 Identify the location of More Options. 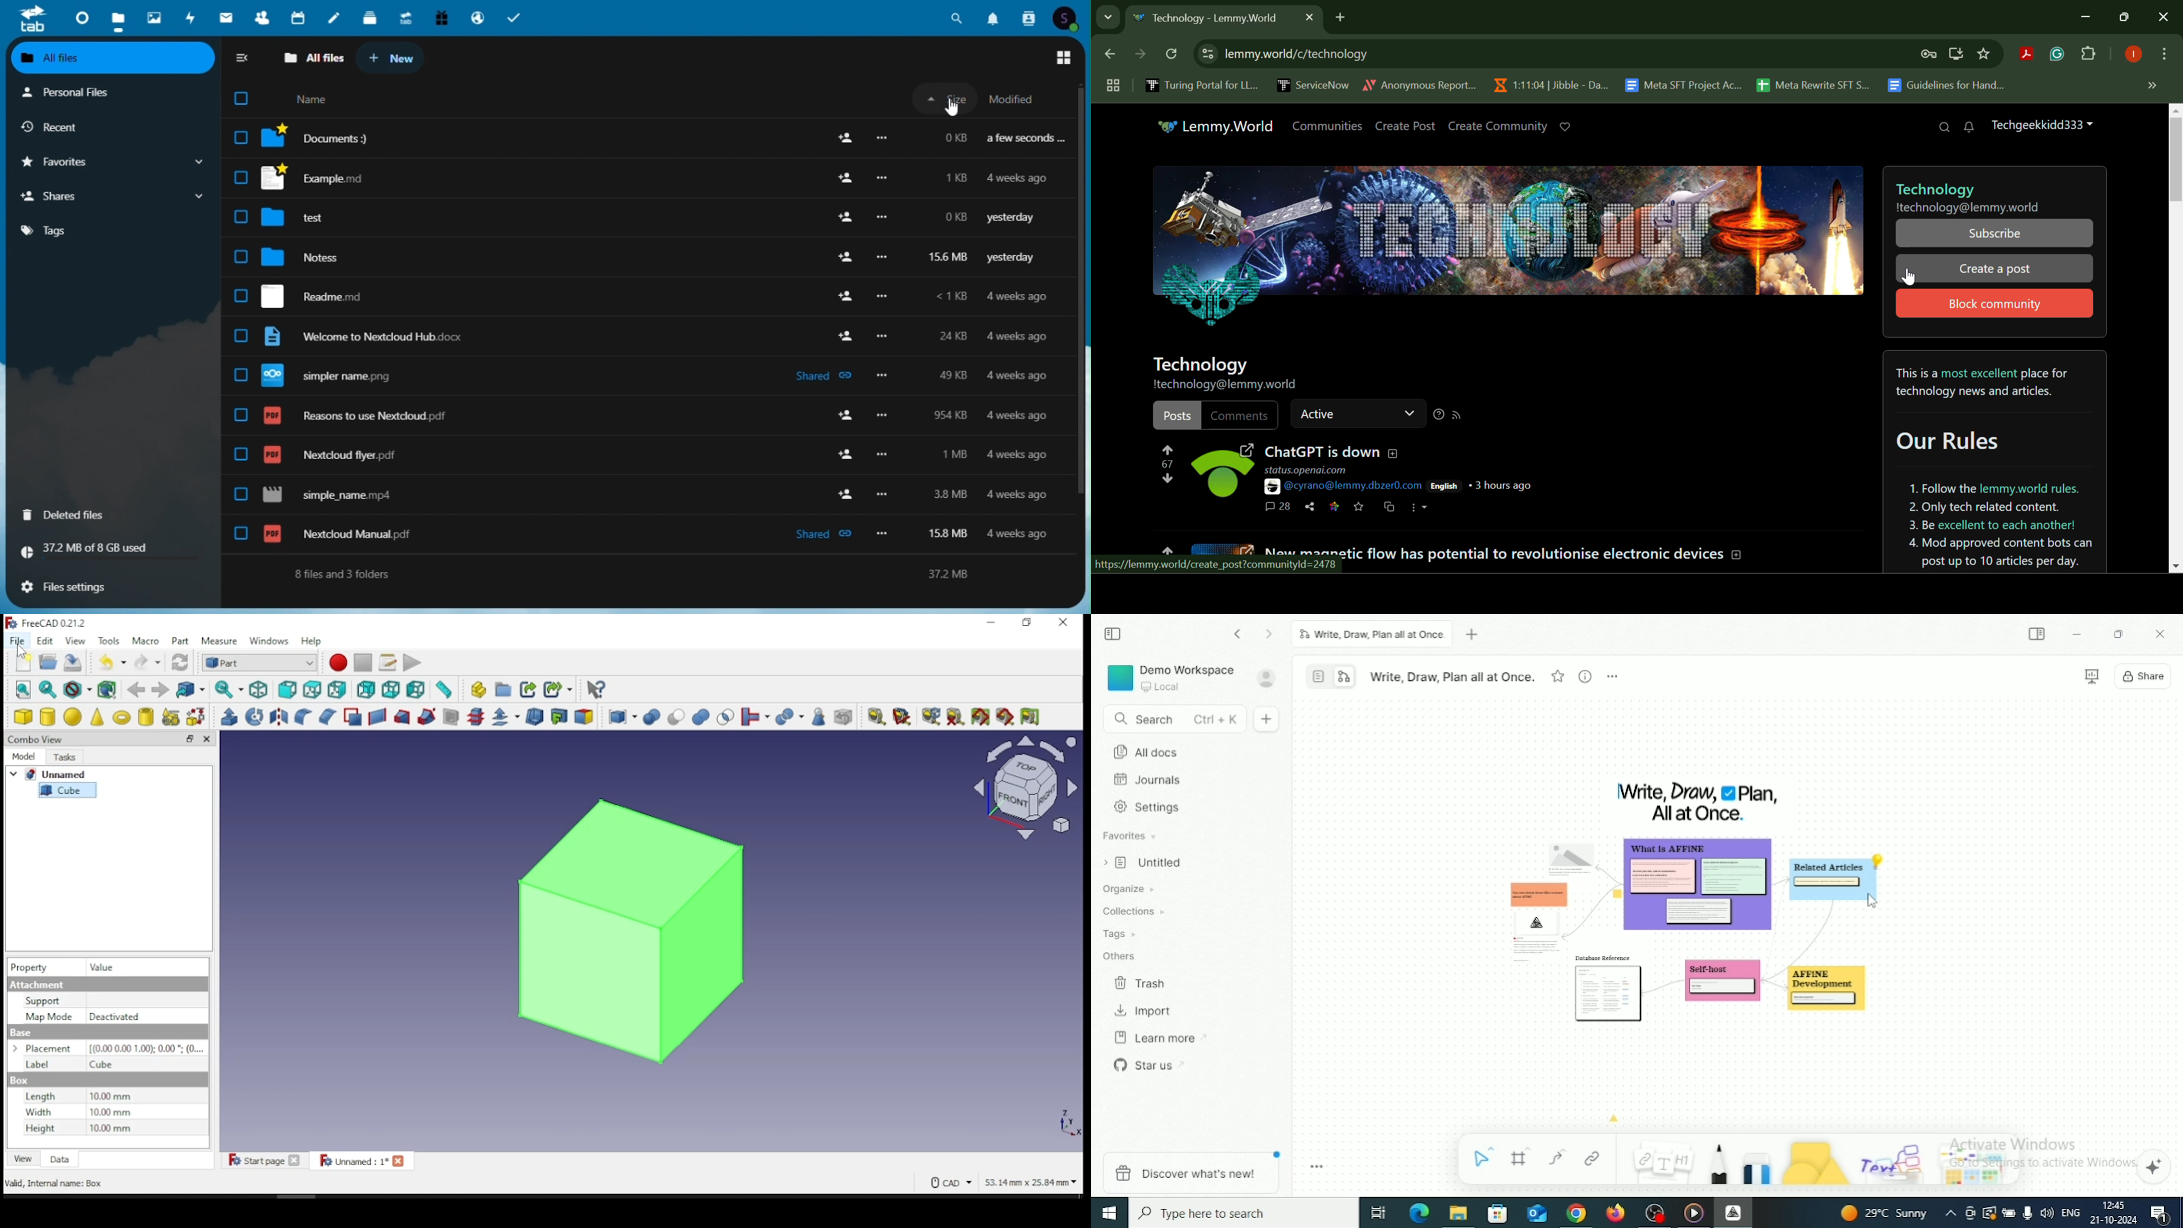
(2163, 56).